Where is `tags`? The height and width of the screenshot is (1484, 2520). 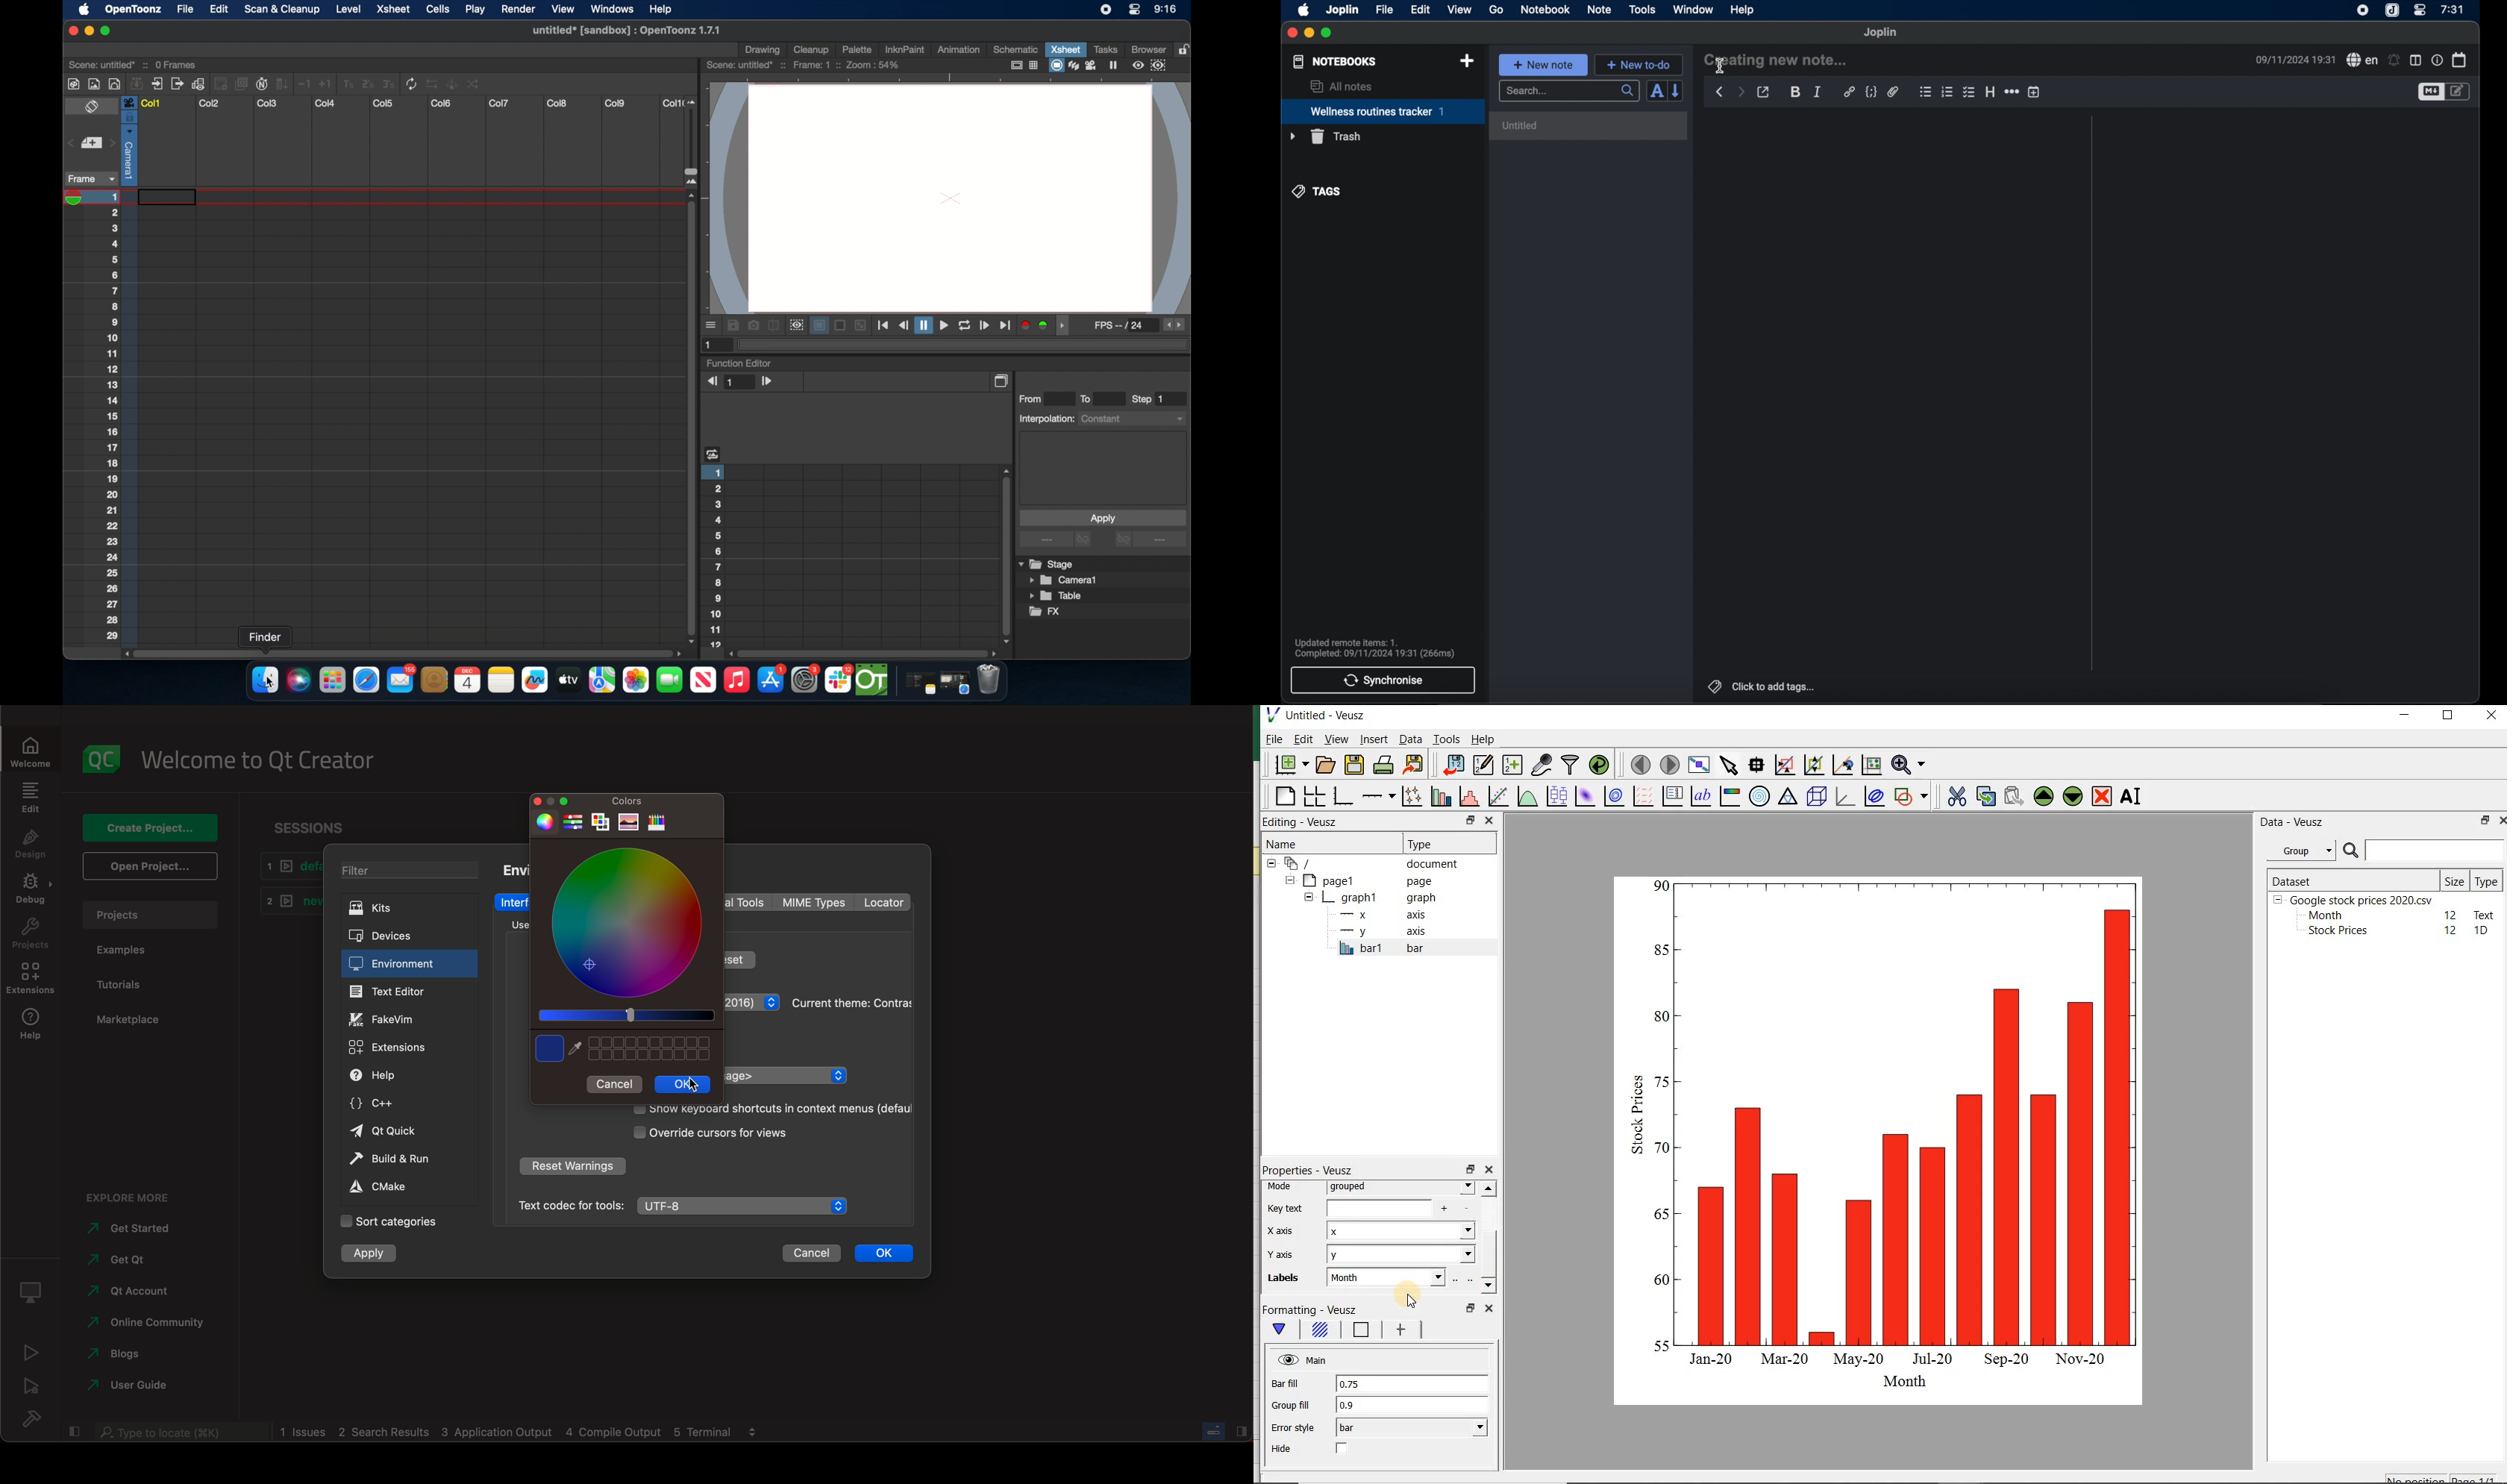 tags is located at coordinates (1712, 685).